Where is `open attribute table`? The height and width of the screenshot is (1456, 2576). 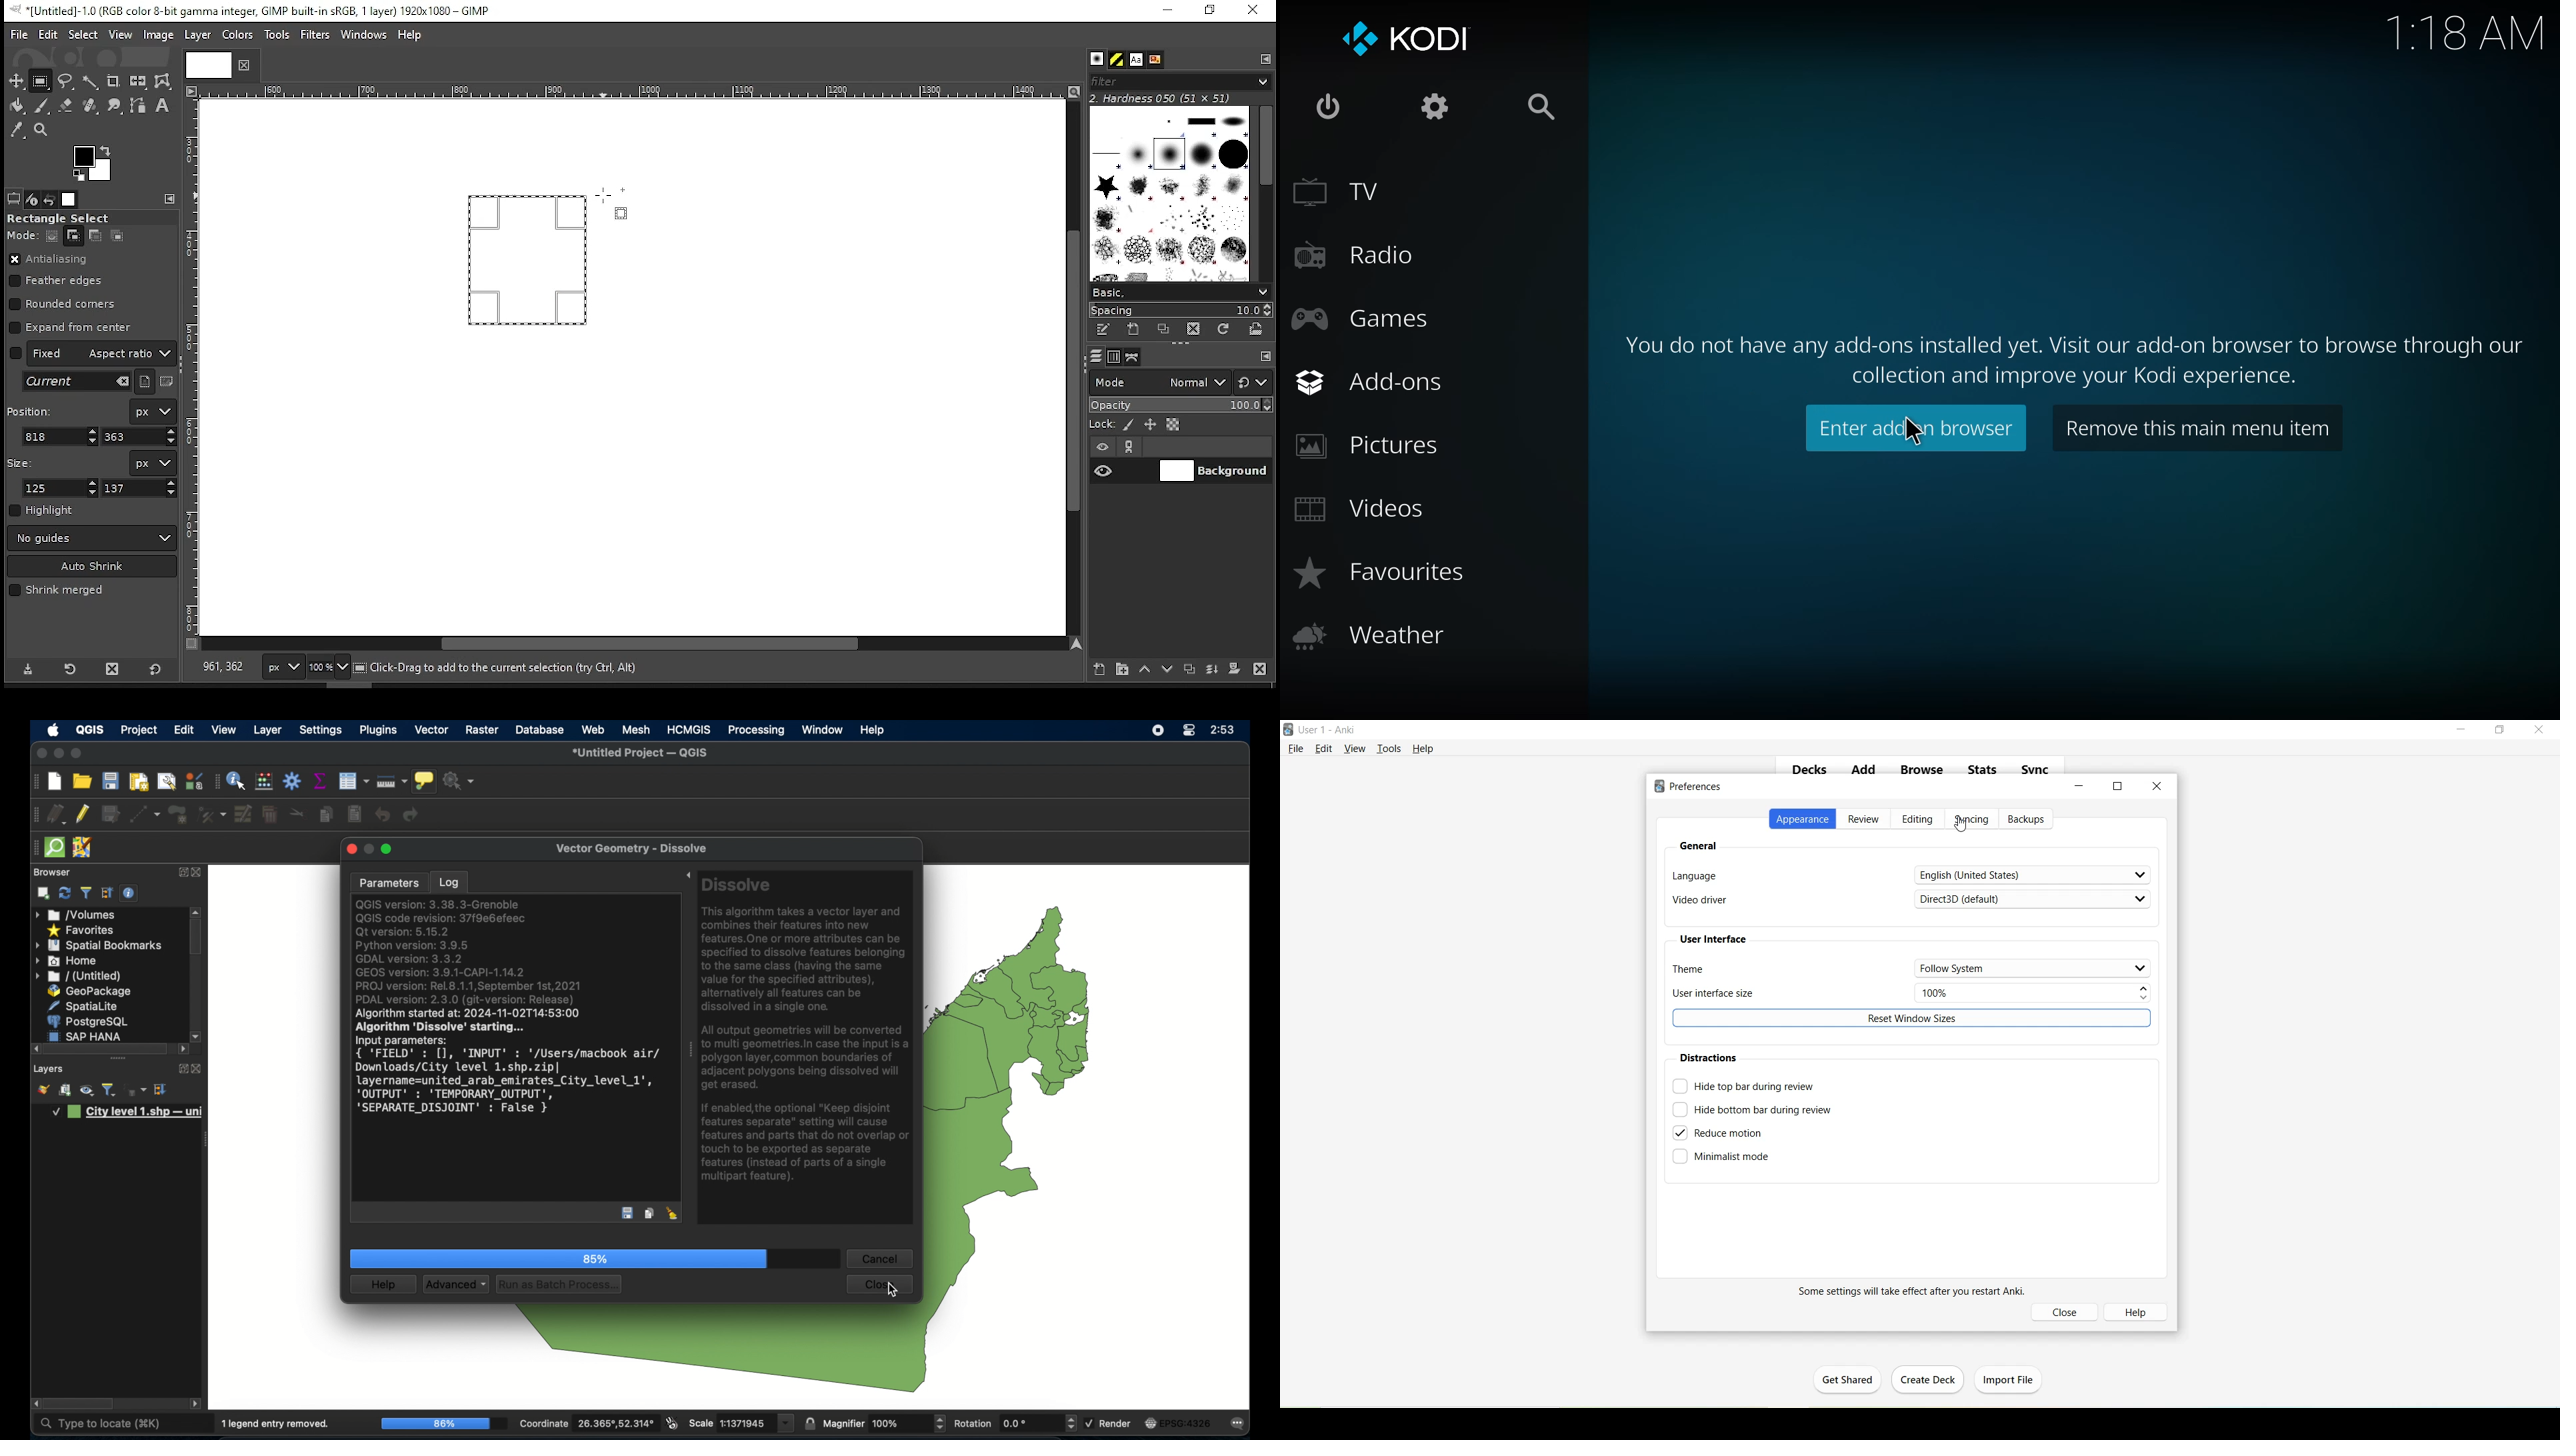 open attribute table is located at coordinates (353, 781).